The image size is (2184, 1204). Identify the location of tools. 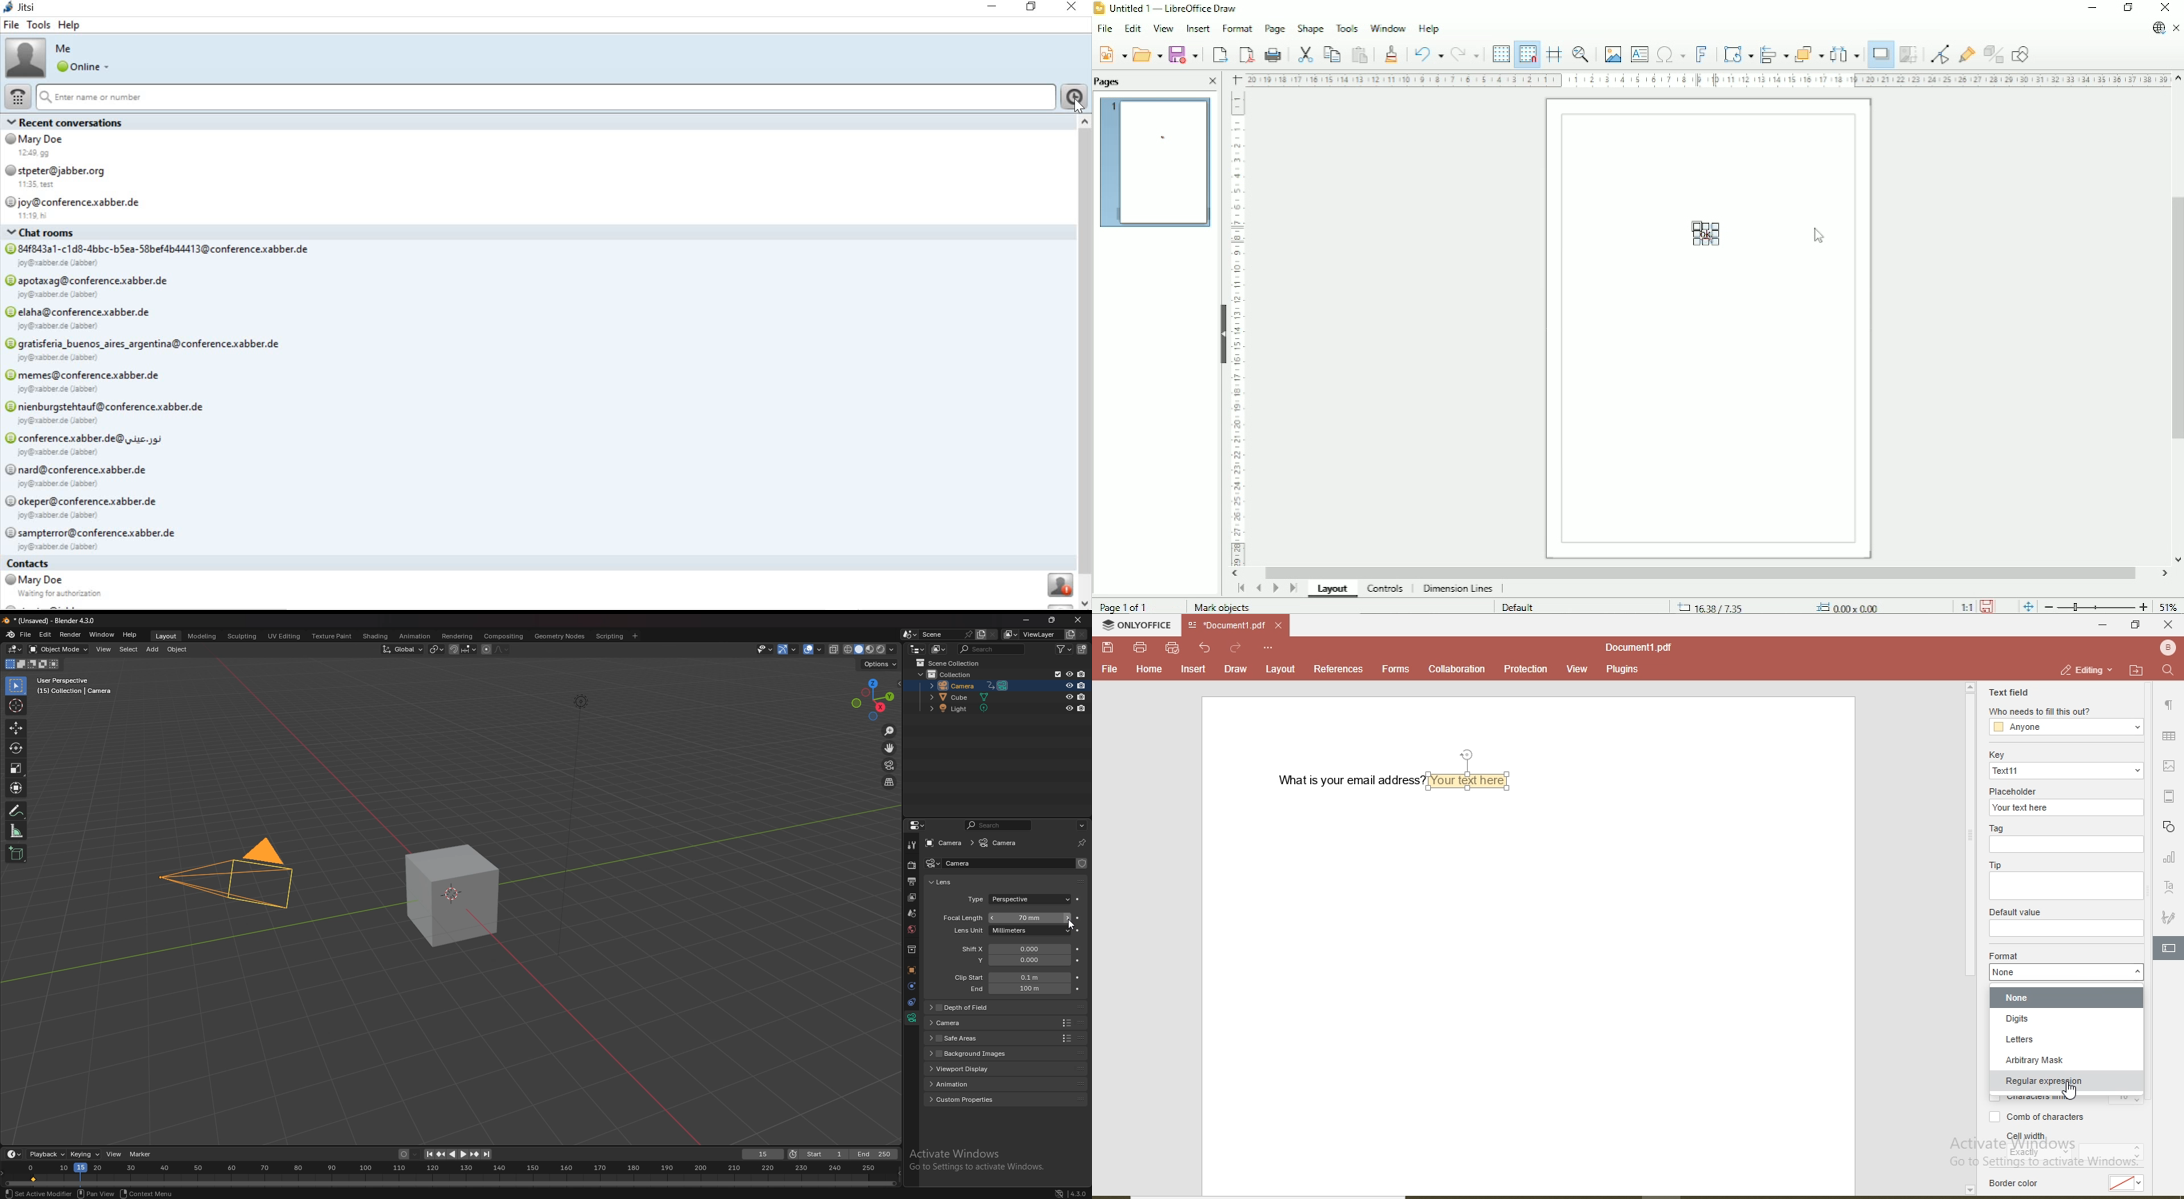
(38, 25).